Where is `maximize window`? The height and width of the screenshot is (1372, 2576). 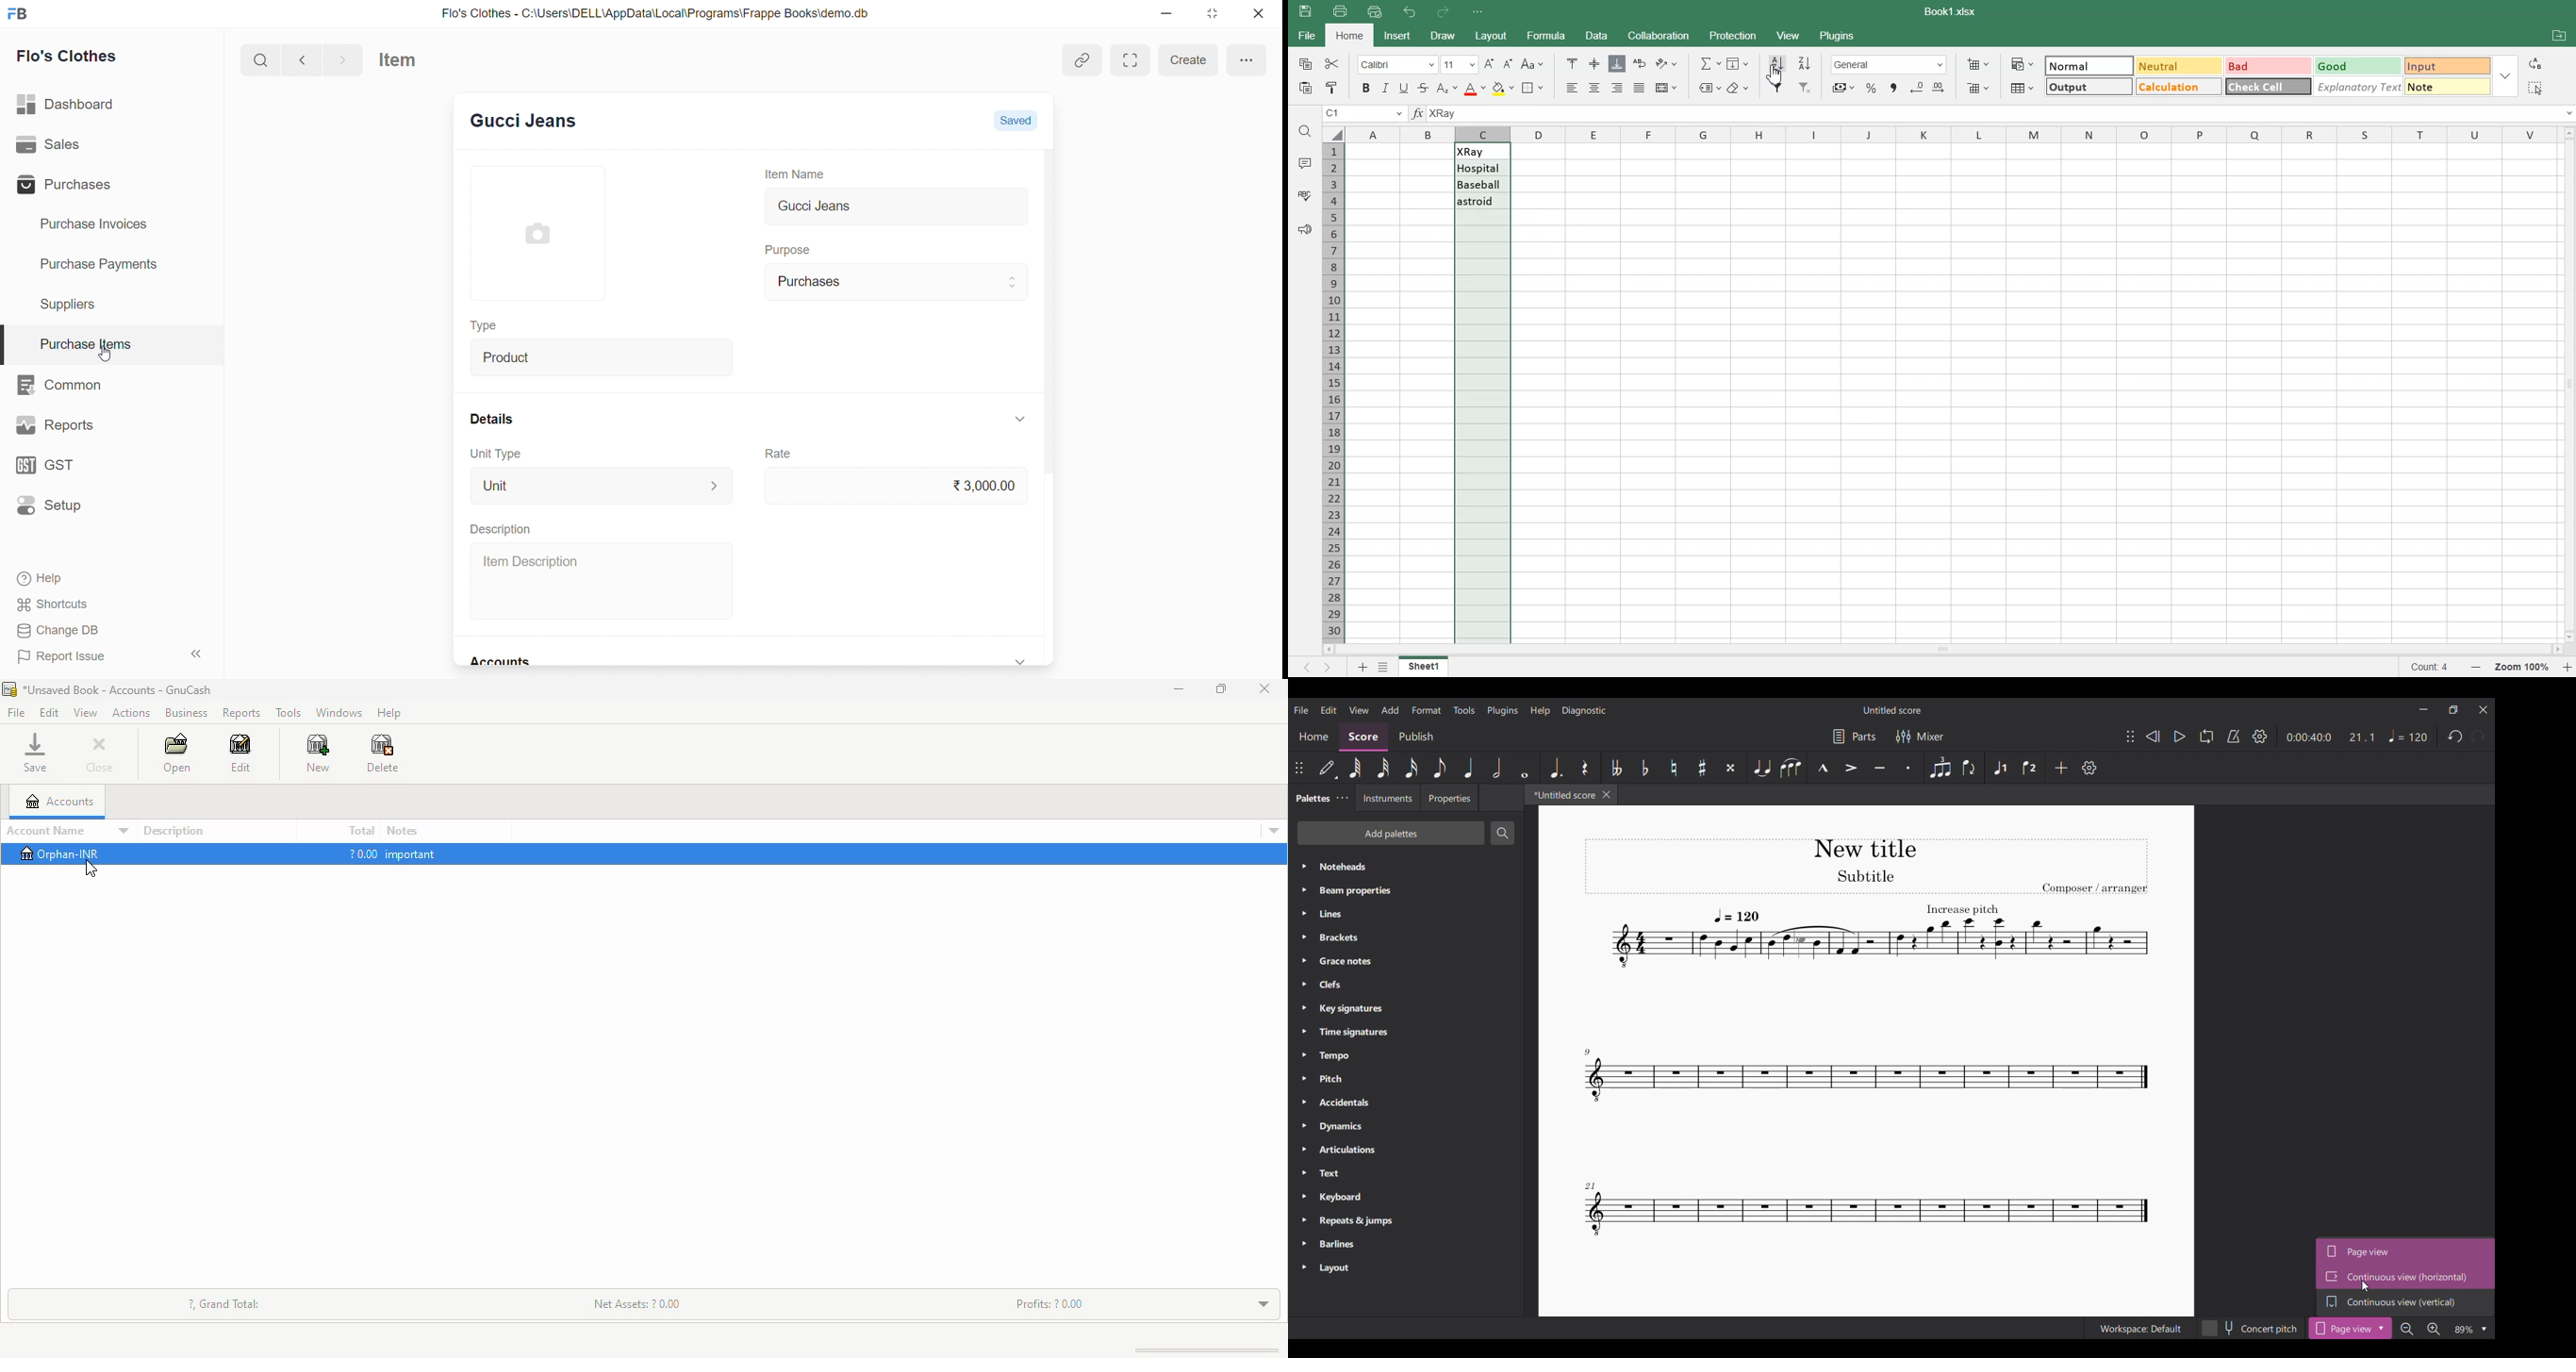 maximize window is located at coordinates (1131, 60).